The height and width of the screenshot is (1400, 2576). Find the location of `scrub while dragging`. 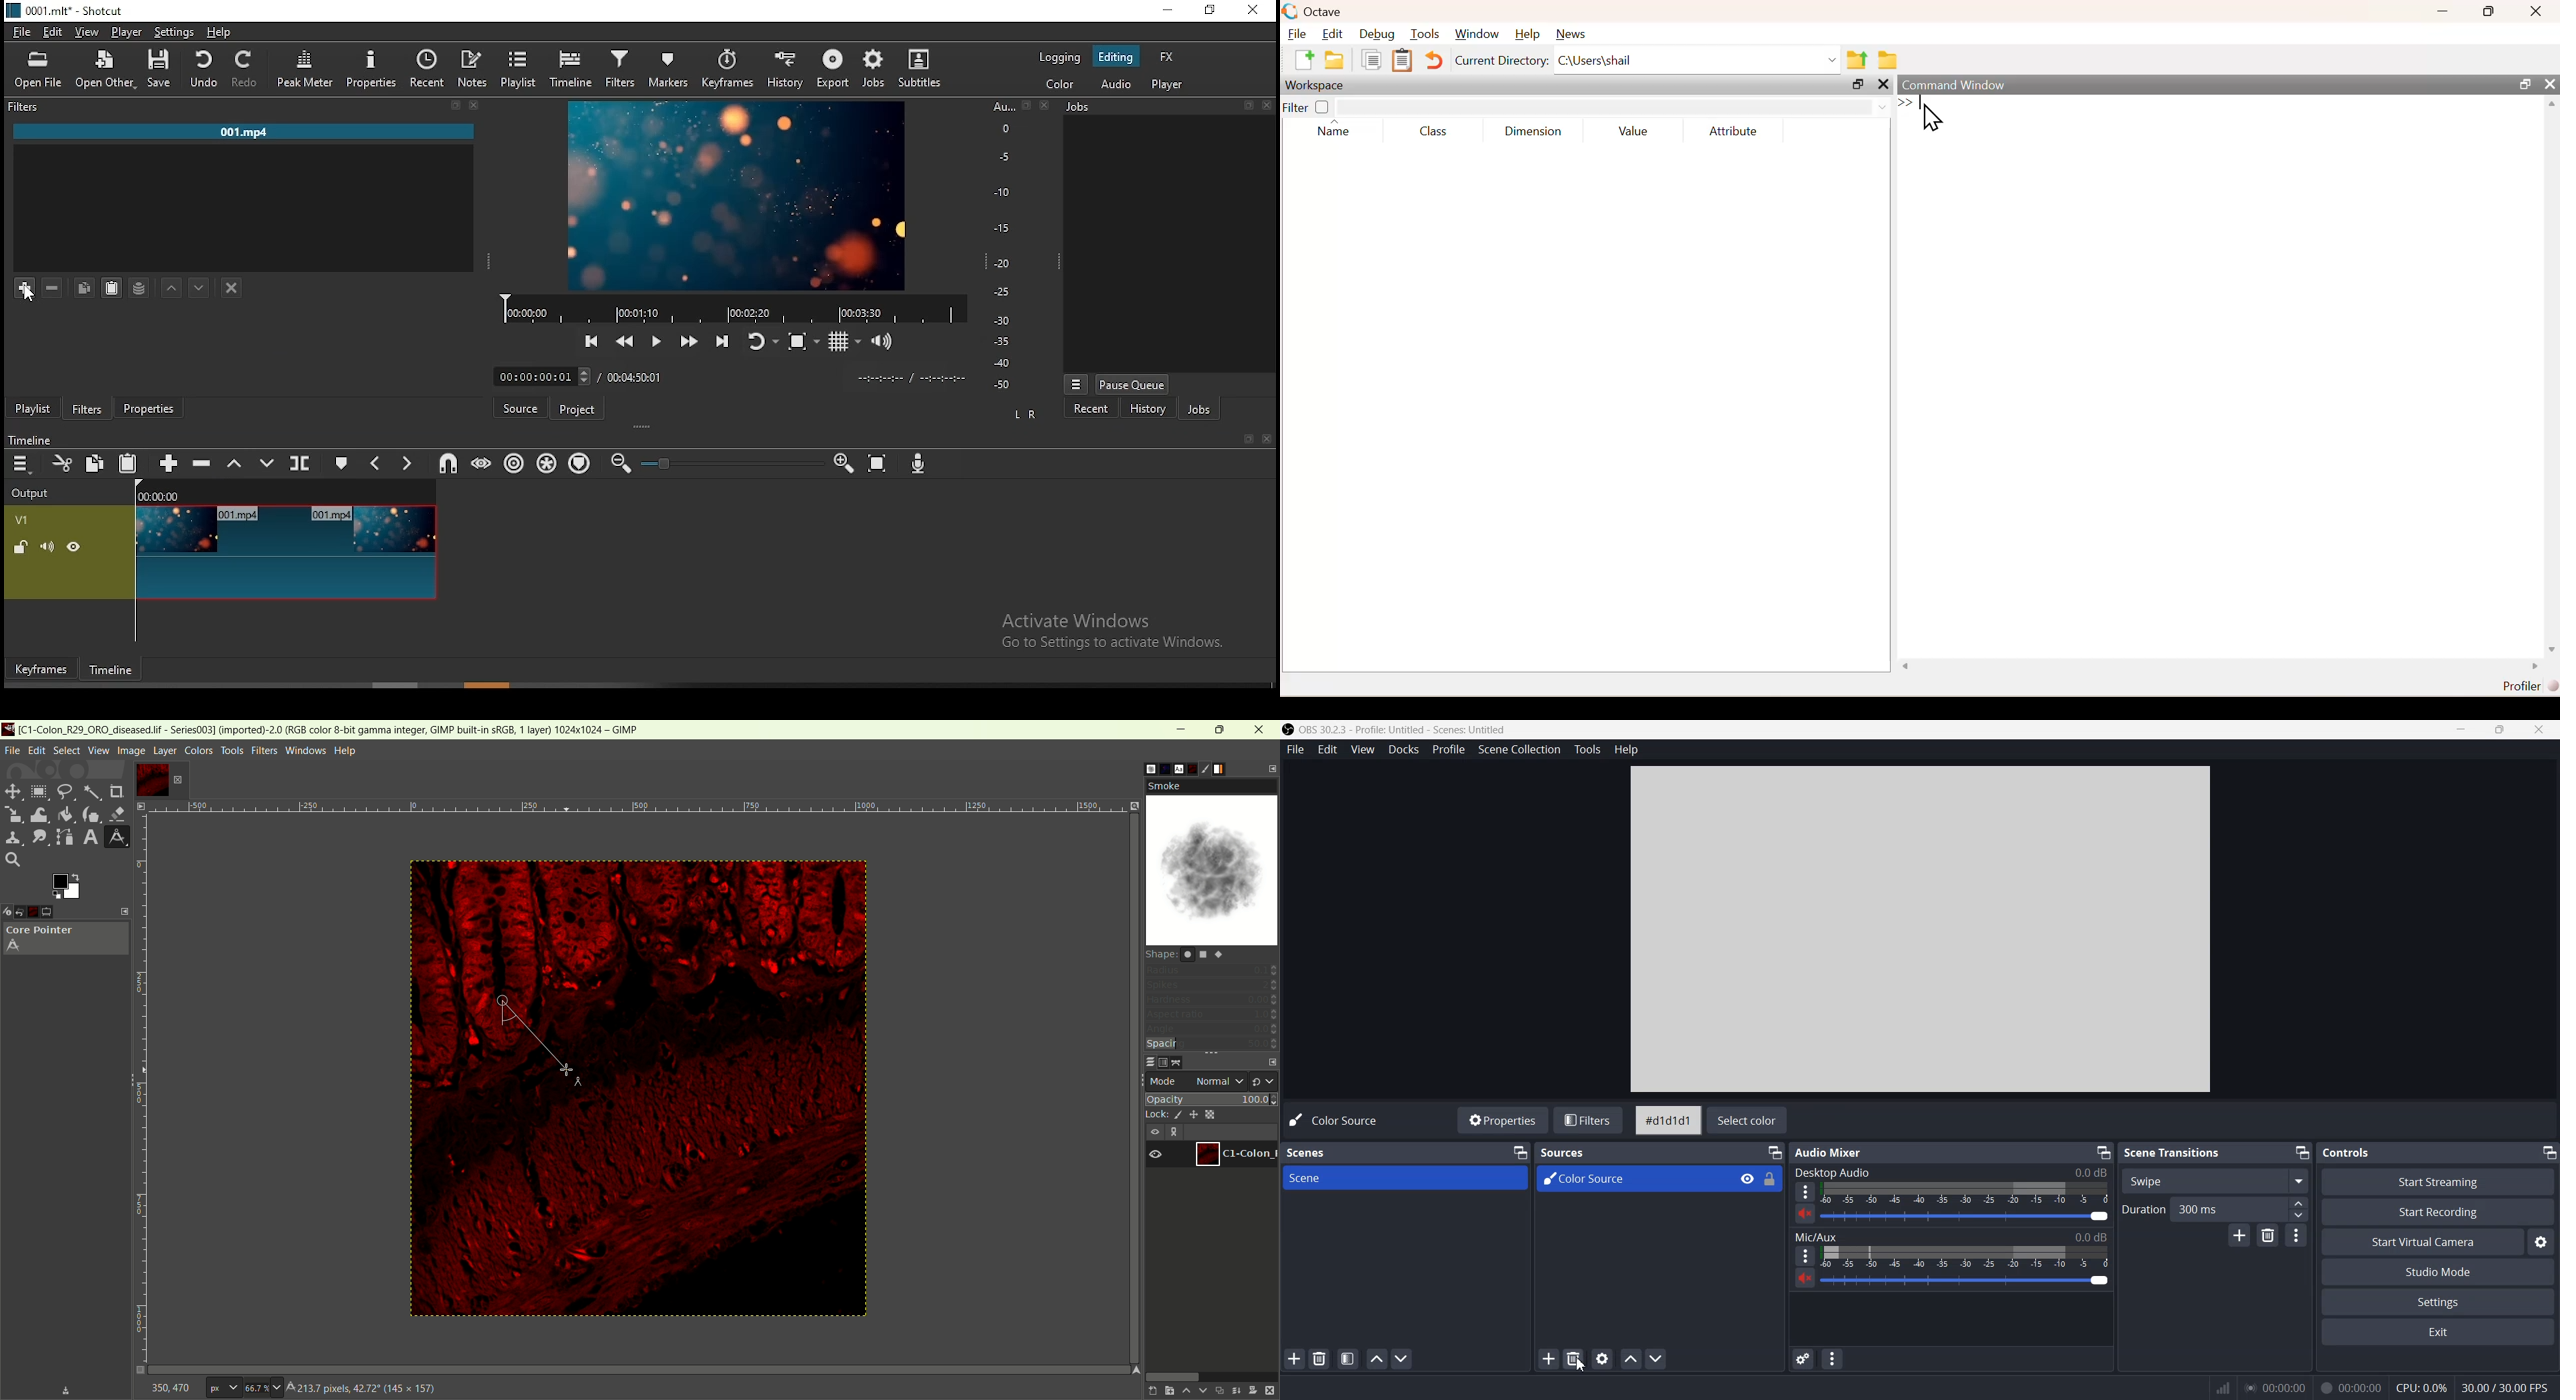

scrub while dragging is located at coordinates (482, 464).